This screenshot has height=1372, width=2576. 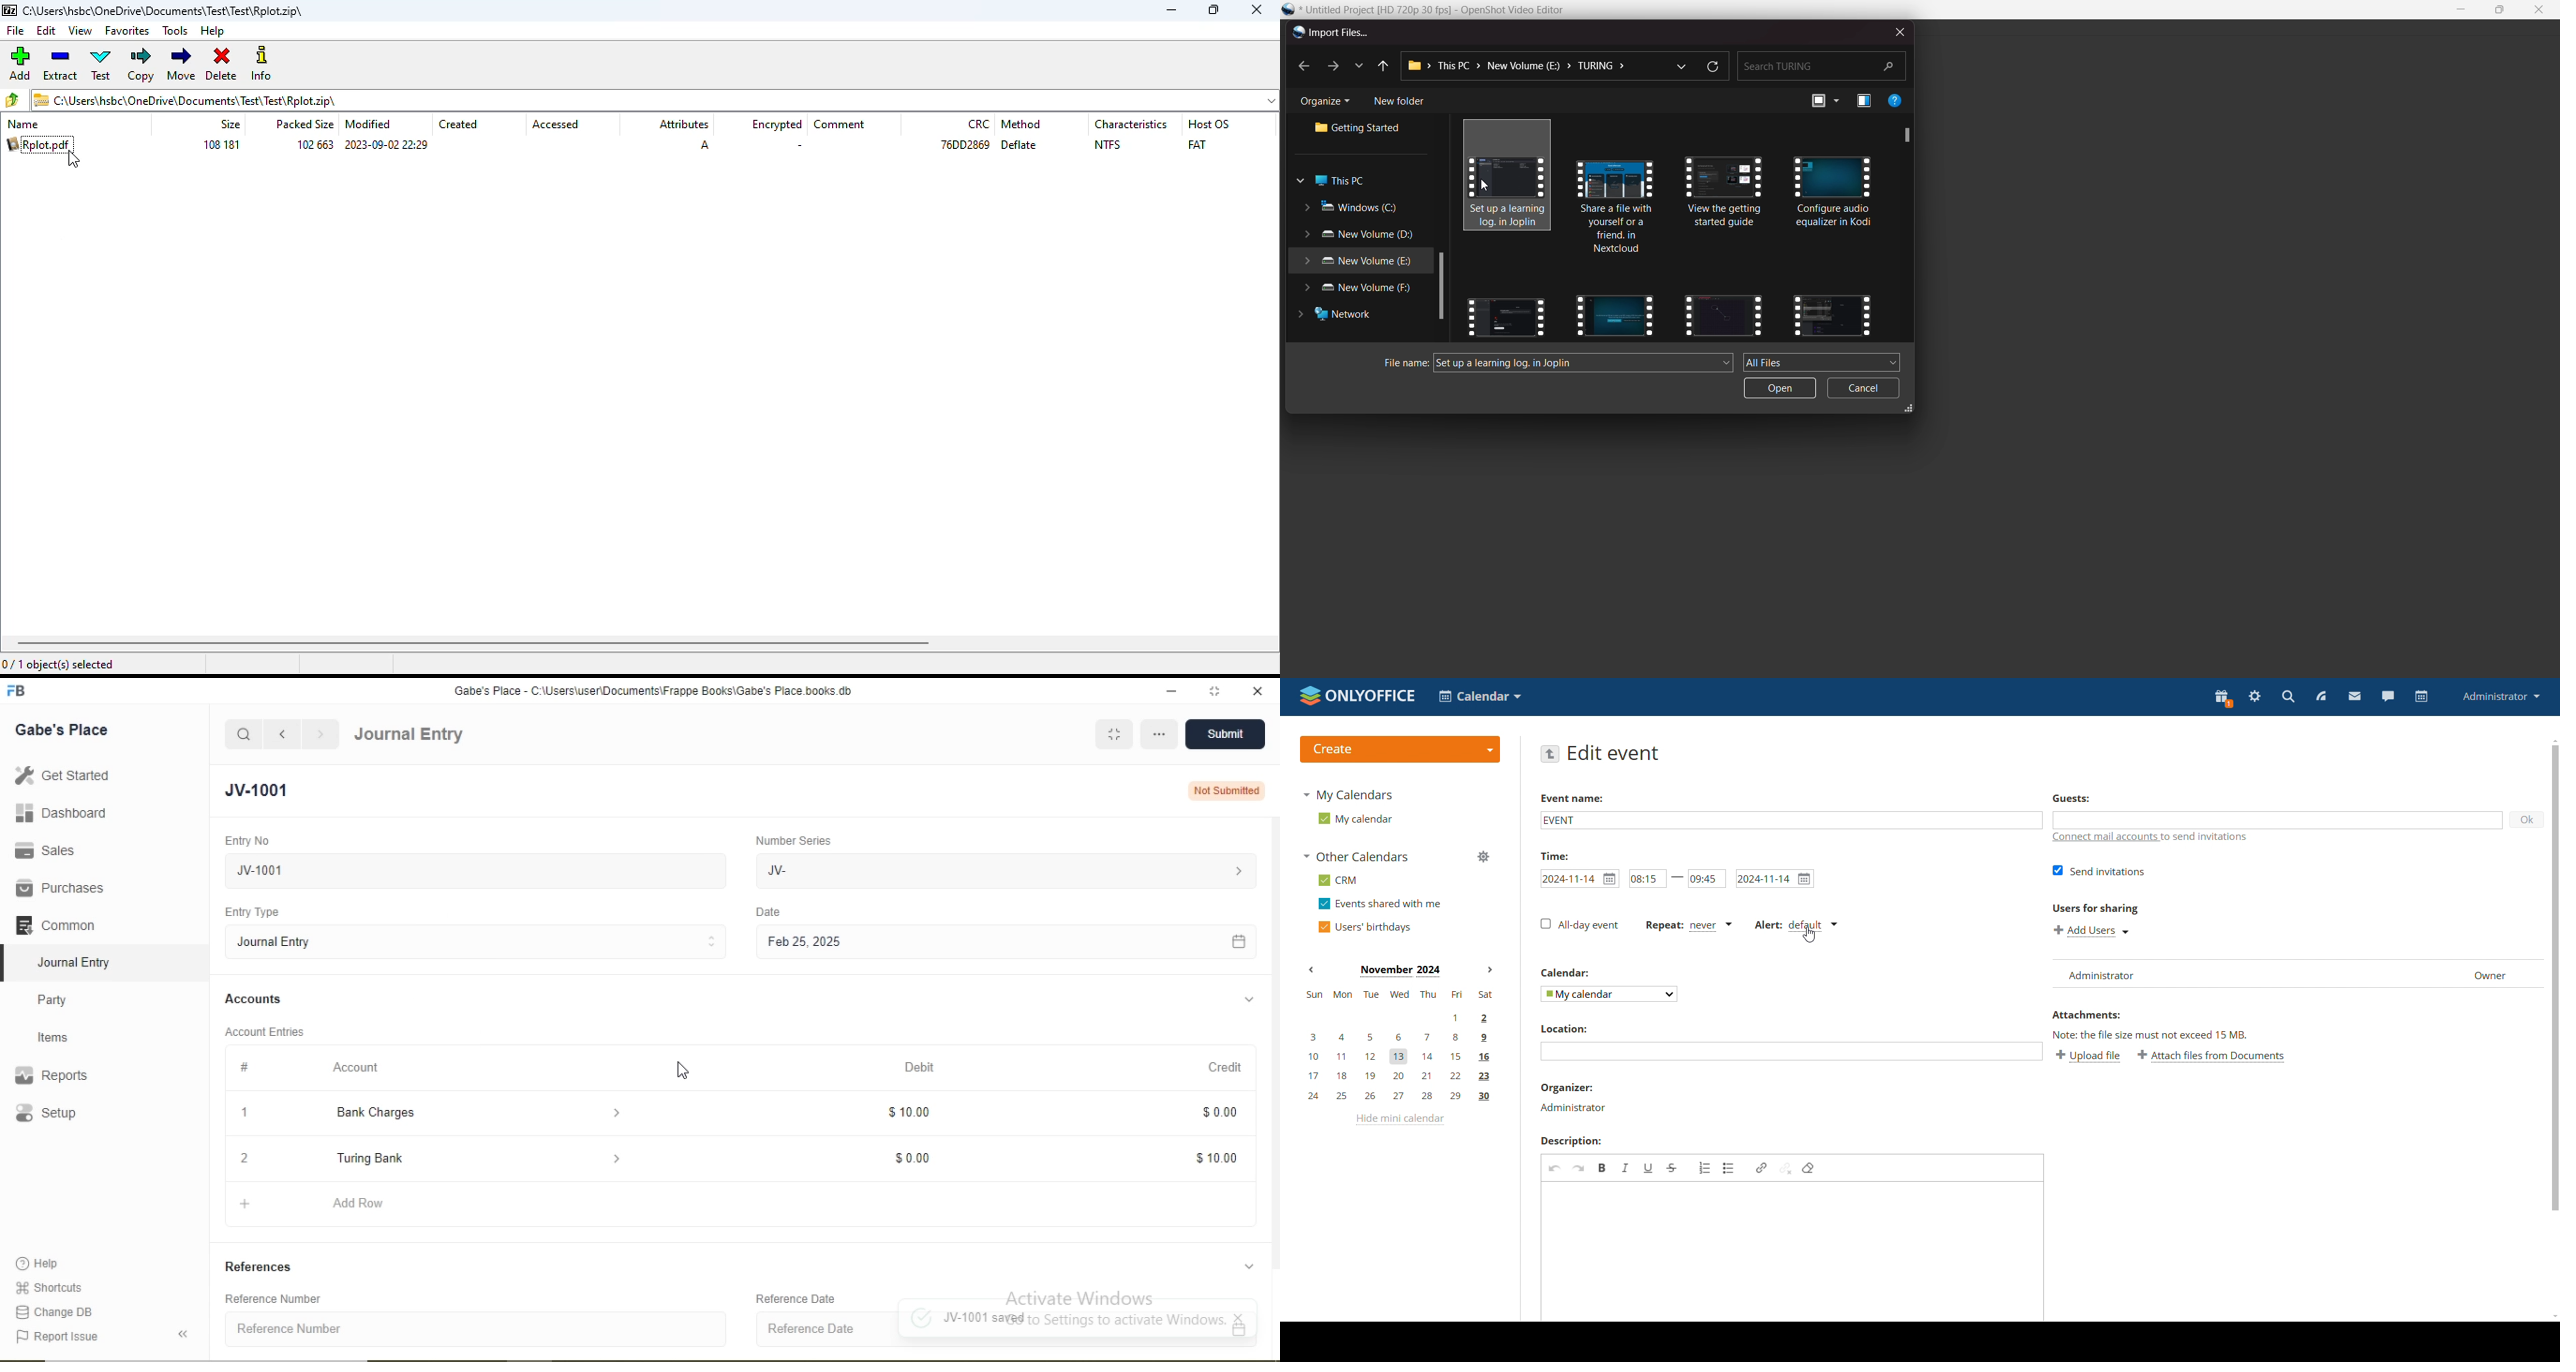 What do you see at coordinates (128, 31) in the screenshot?
I see `favorites` at bounding box center [128, 31].